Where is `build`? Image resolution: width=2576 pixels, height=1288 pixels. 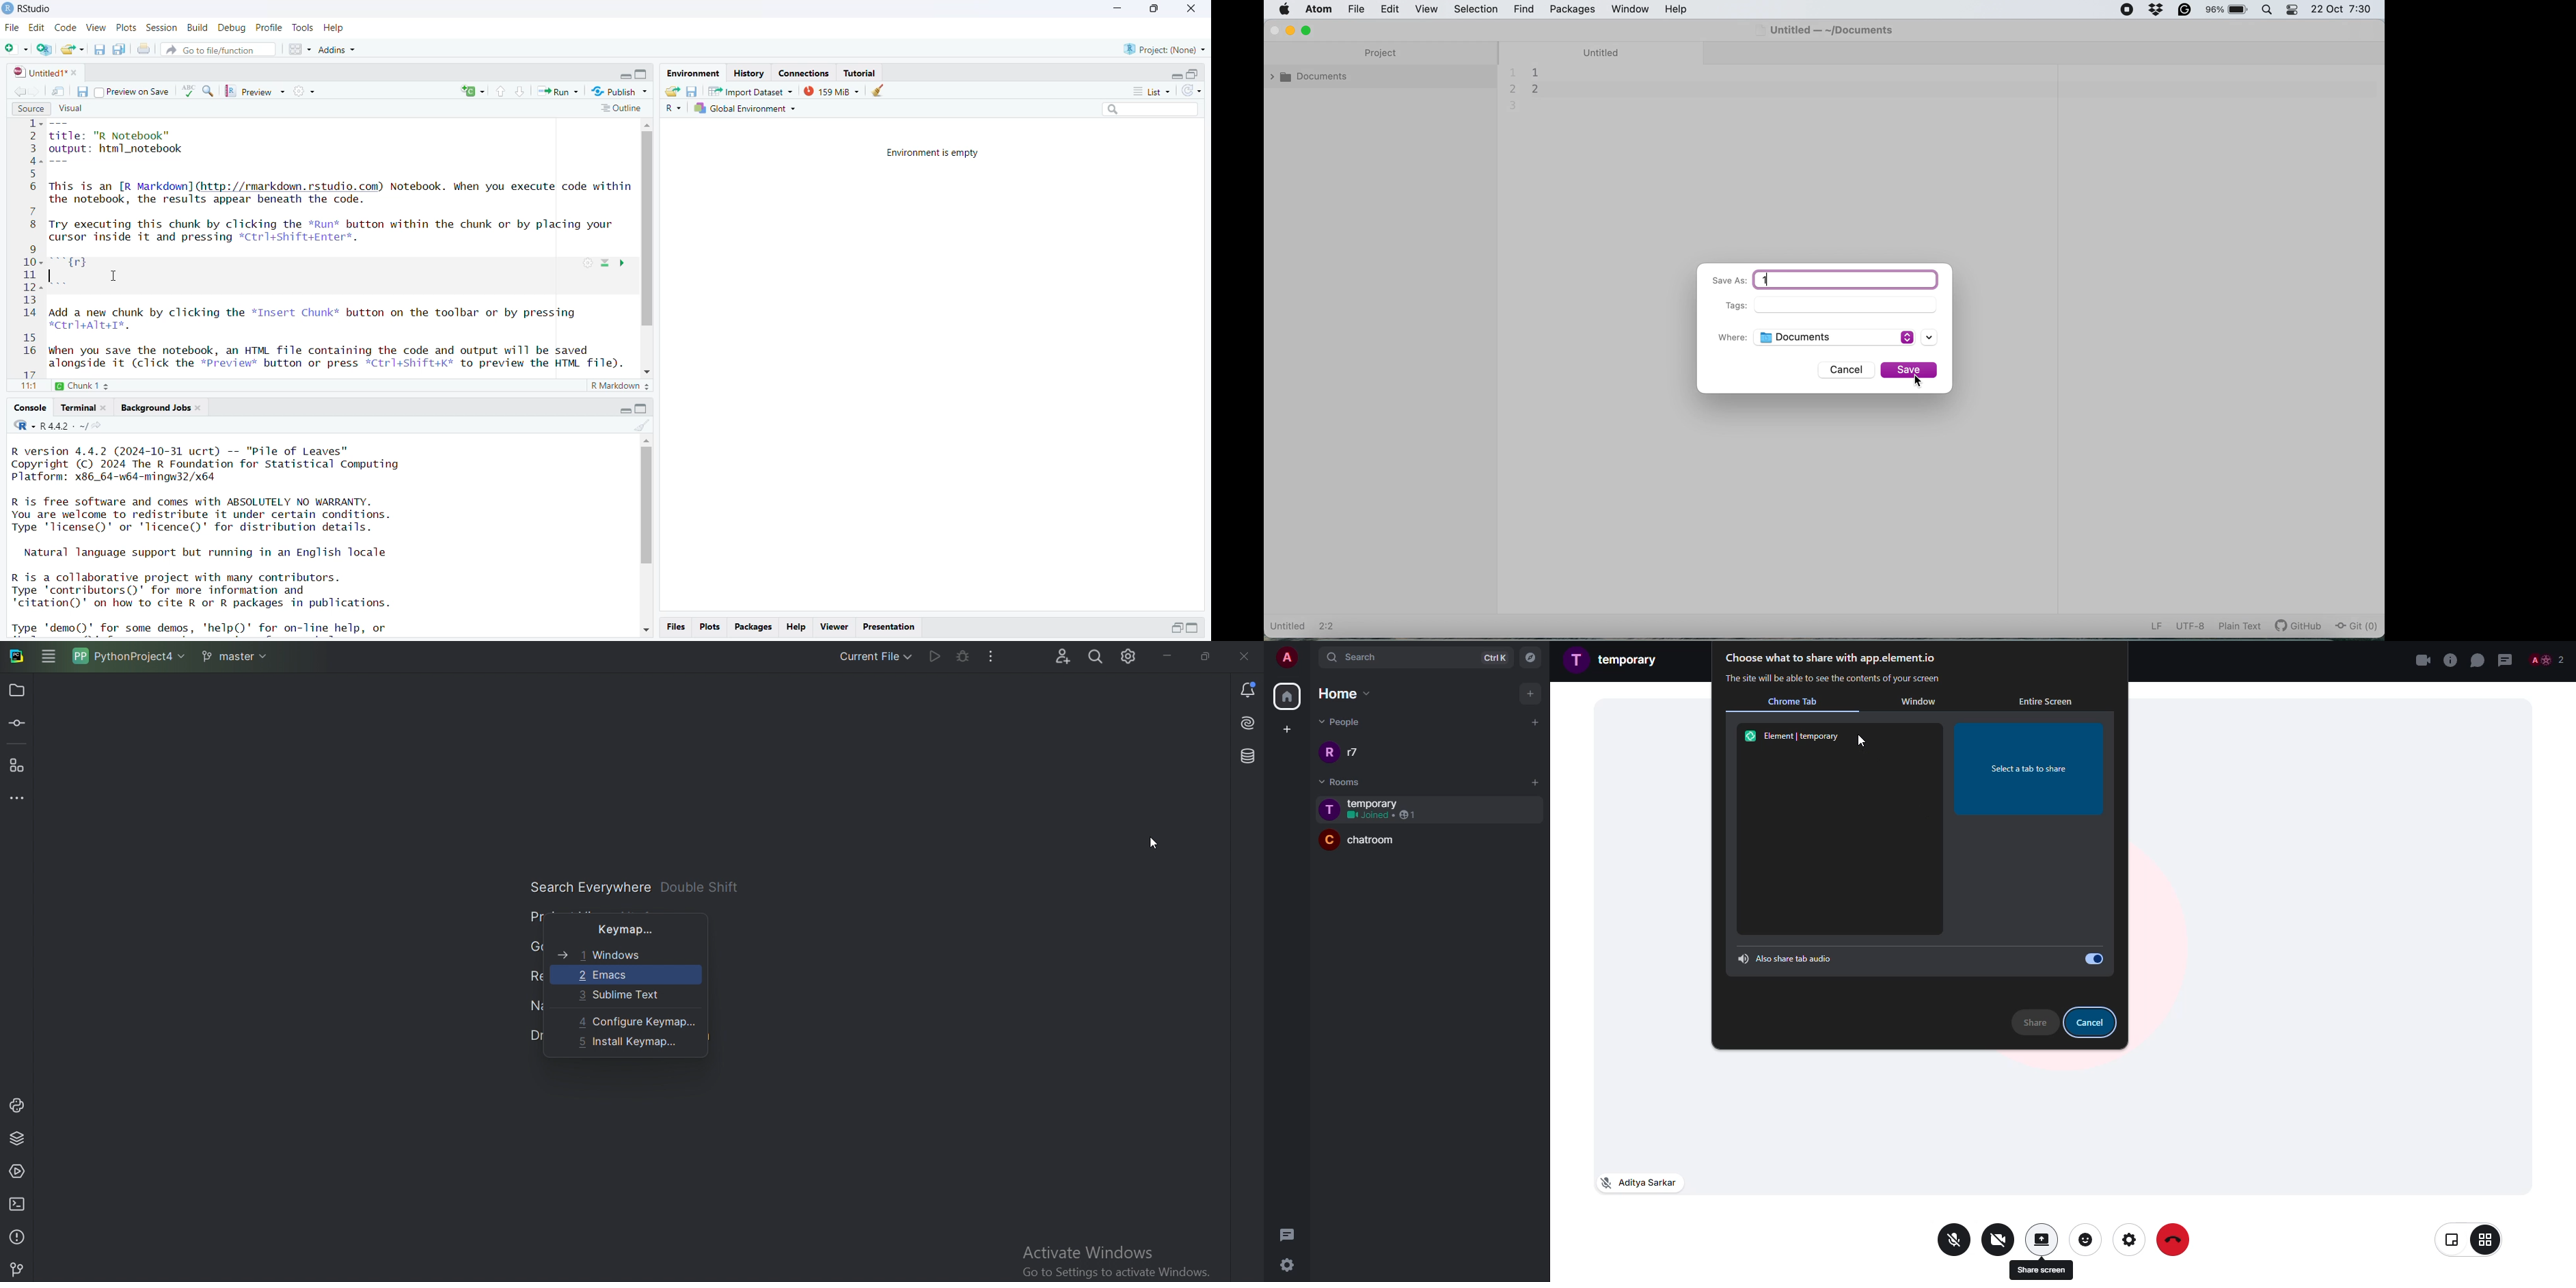
build is located at coordinates (199, 28).